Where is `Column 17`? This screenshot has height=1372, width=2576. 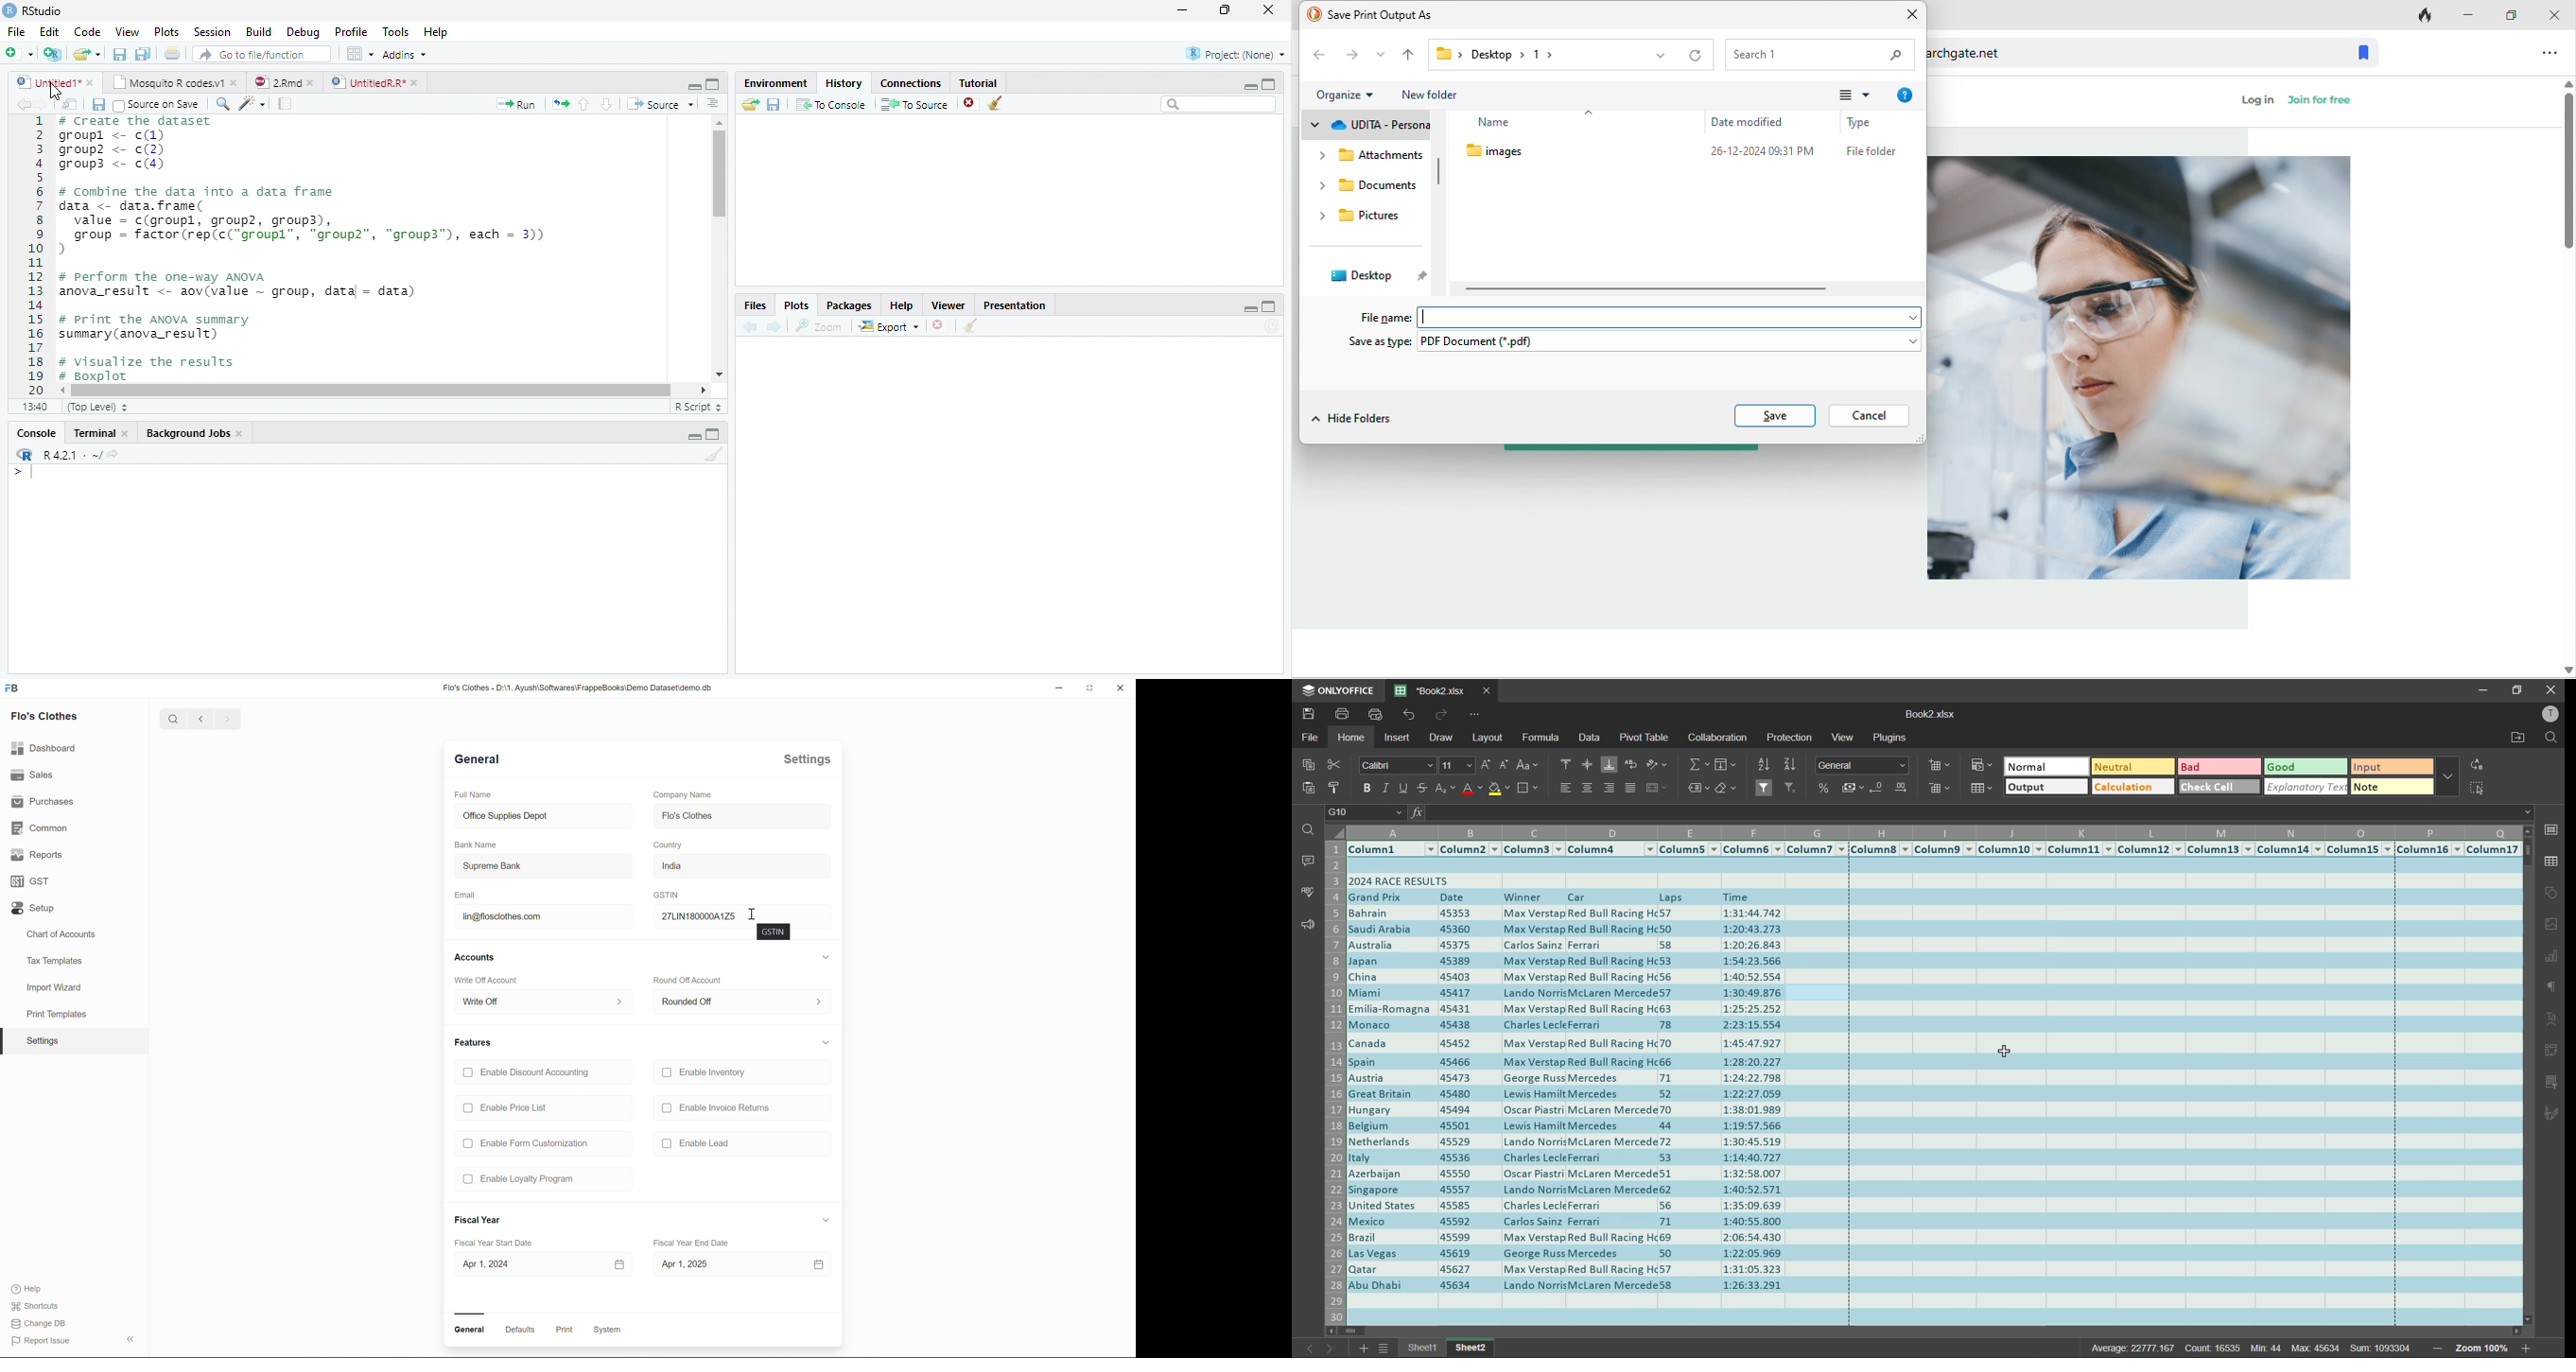 Column 17 is located at coordinates (2494, 850).